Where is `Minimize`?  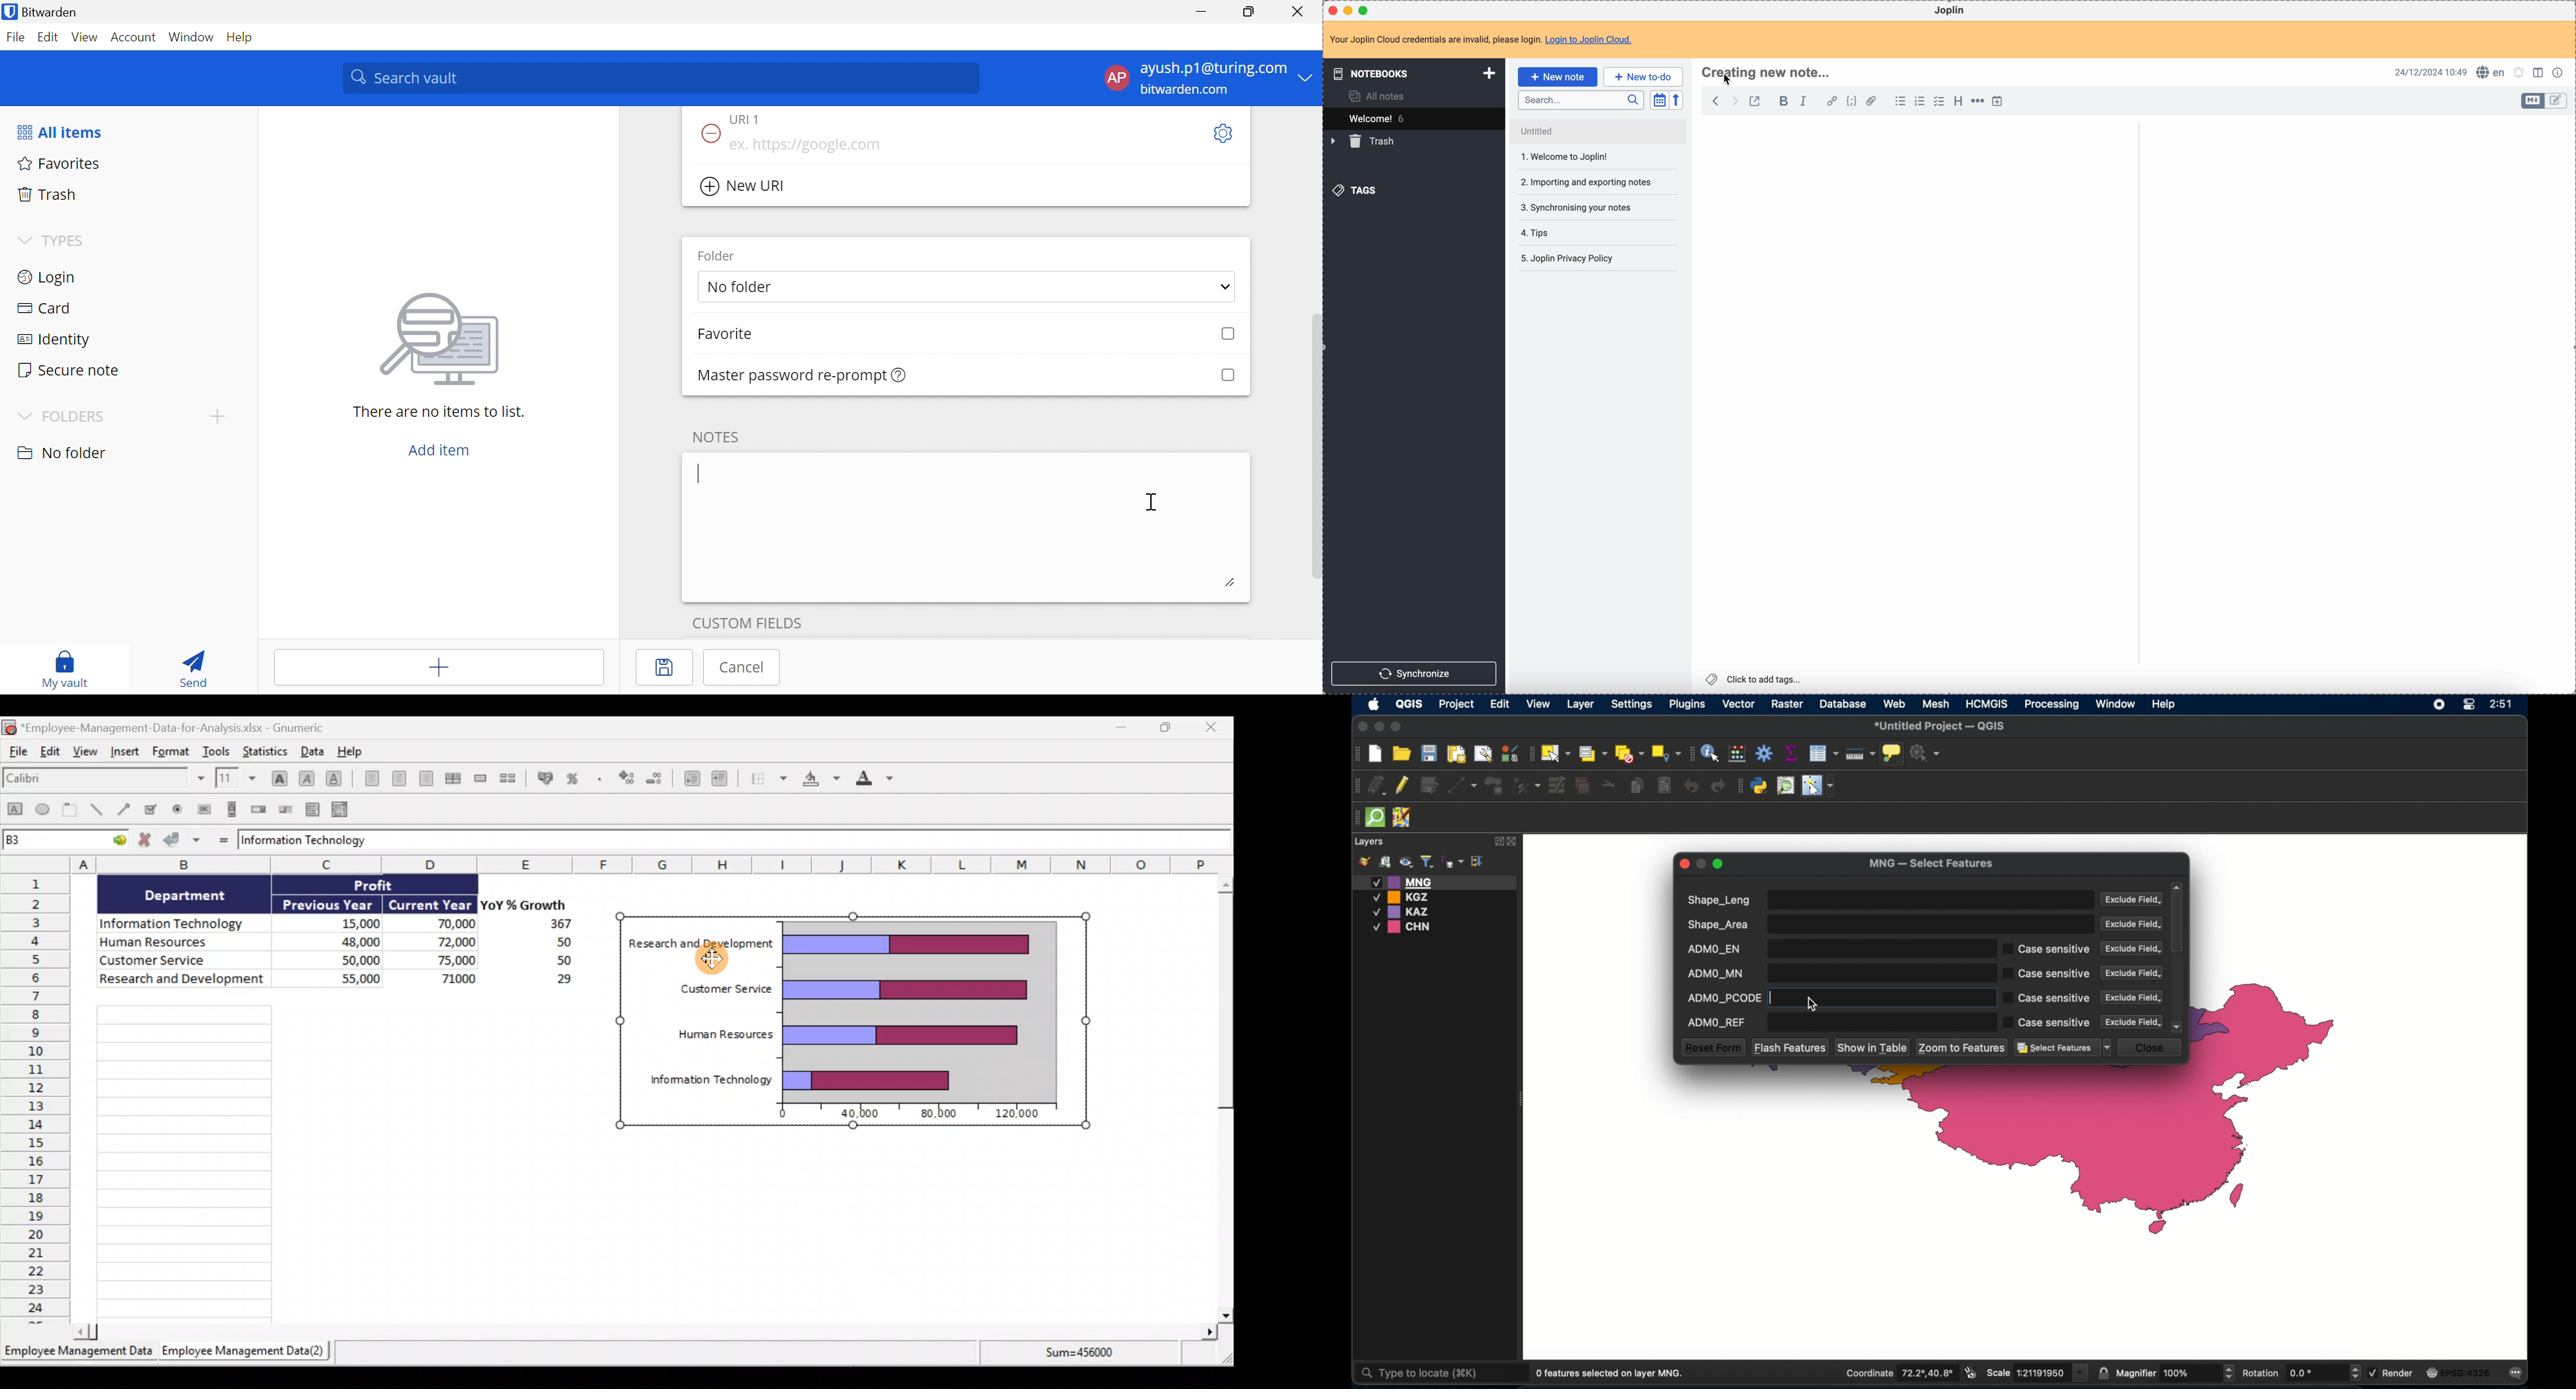 Minimize is located at coordinates (1201, 12).